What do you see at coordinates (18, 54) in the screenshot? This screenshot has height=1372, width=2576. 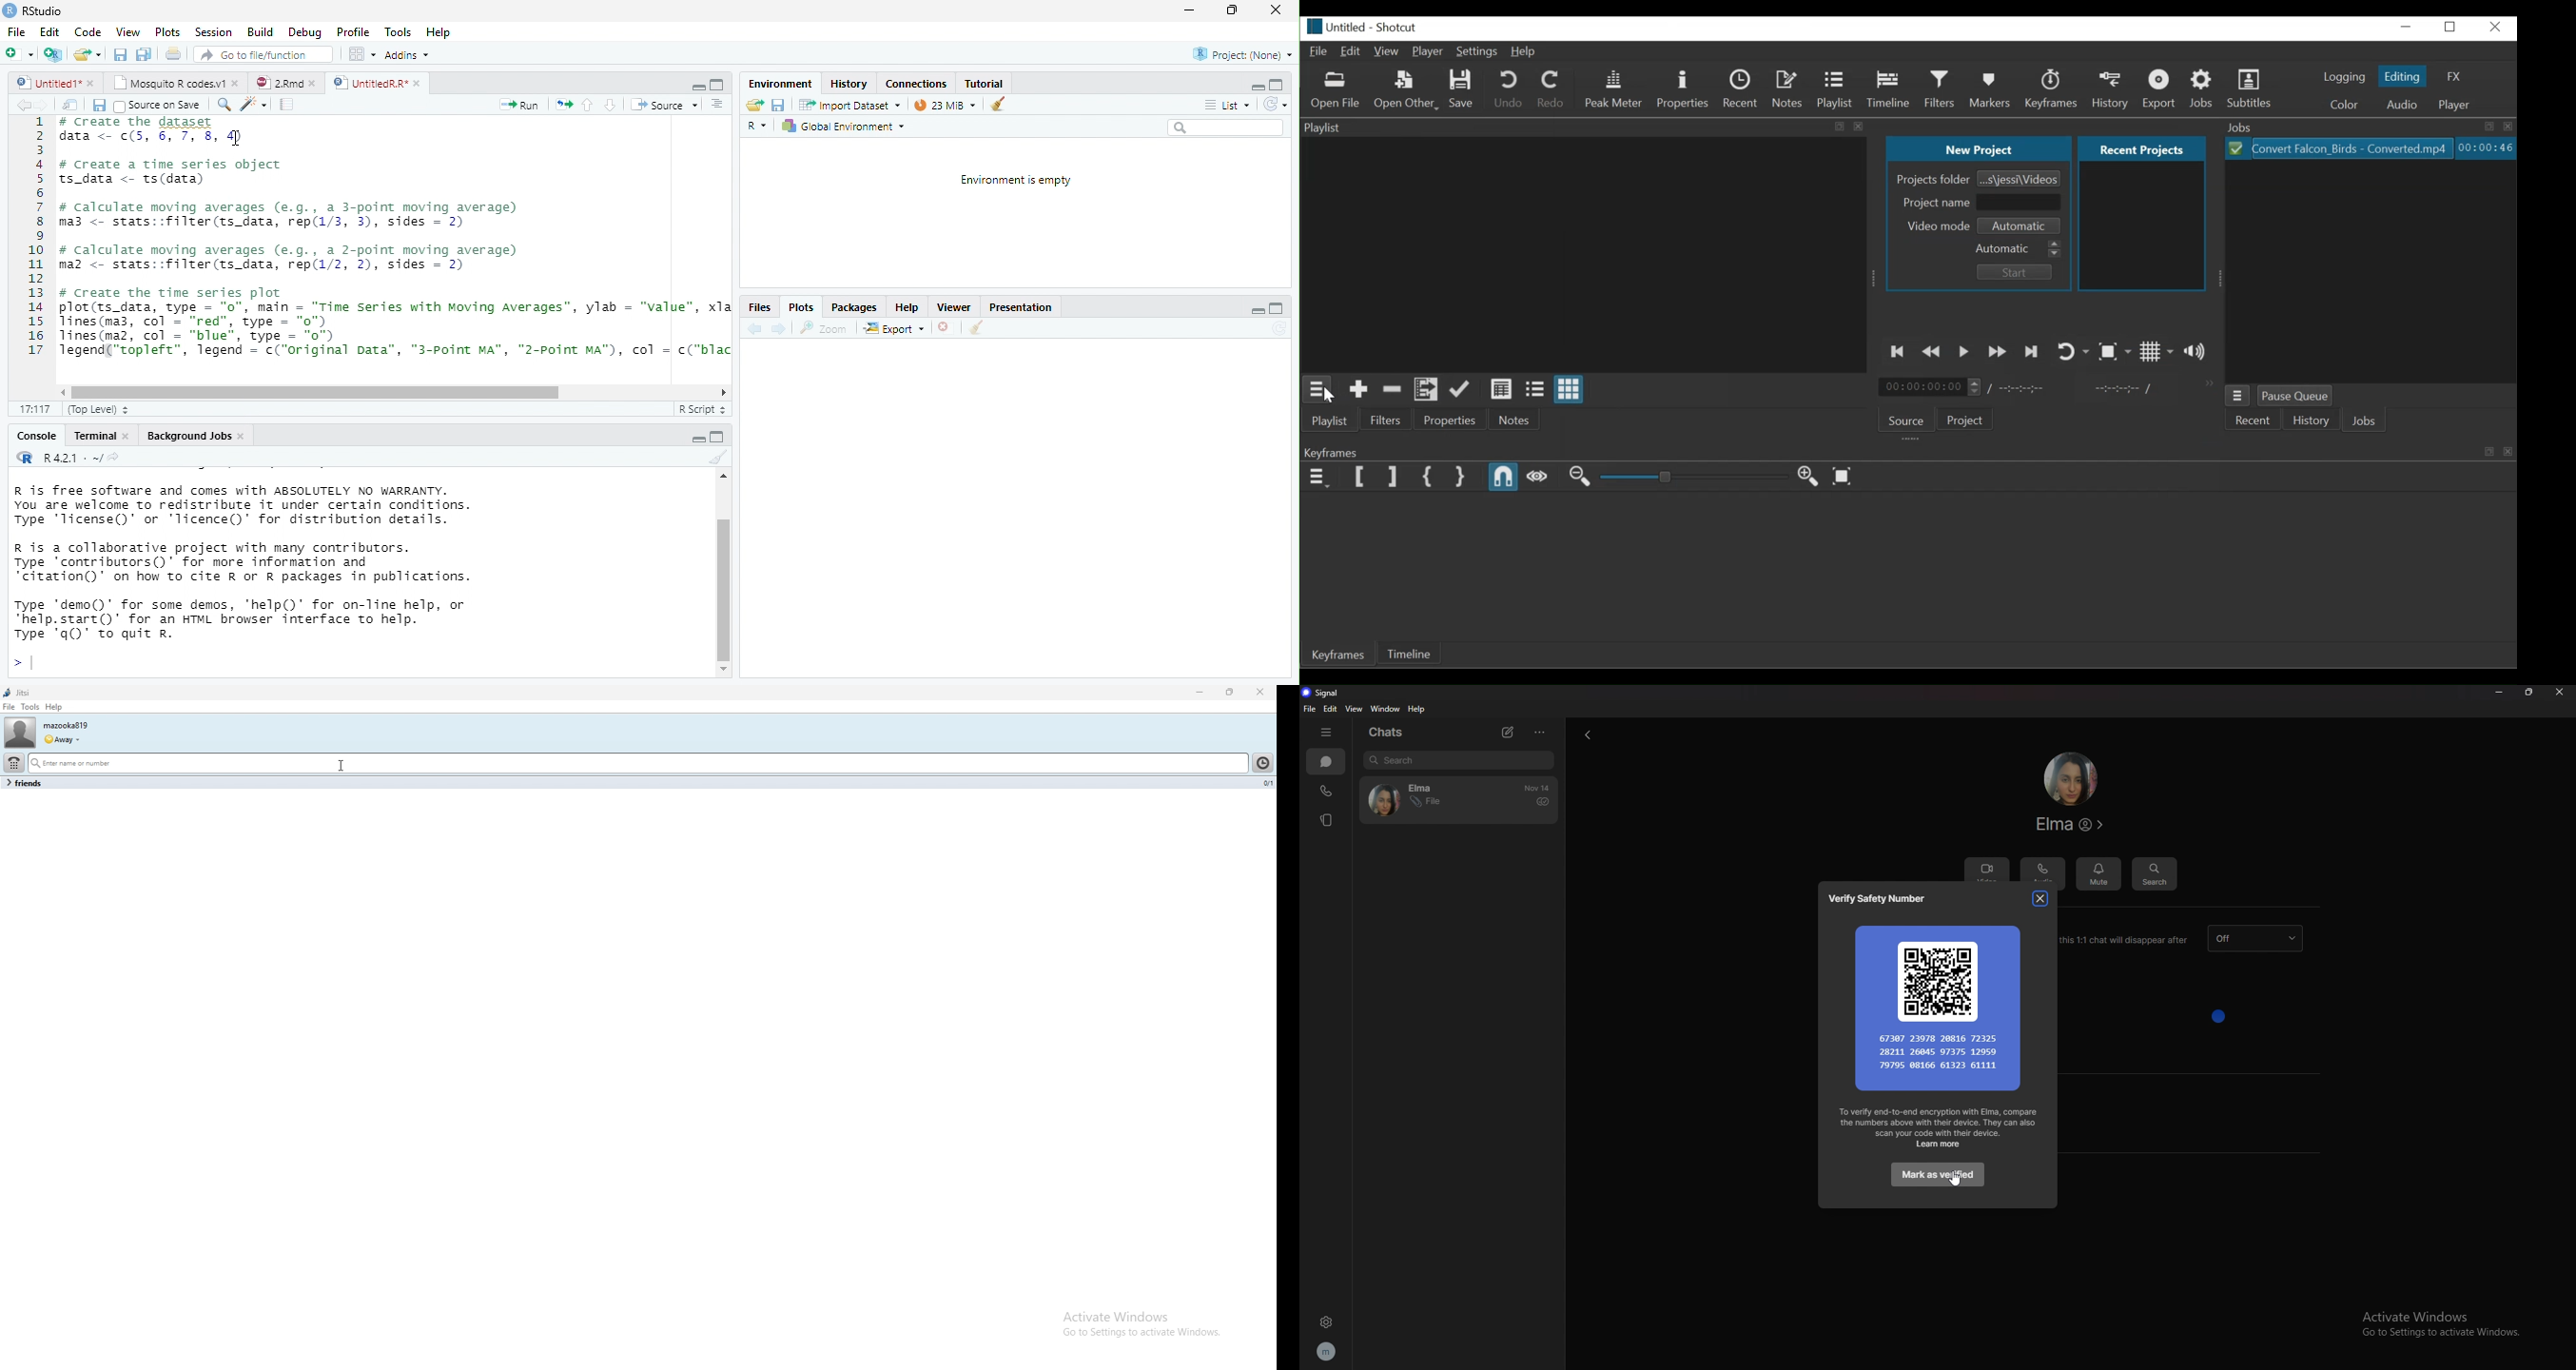 I see `New file` at bounding box center [18, 54].